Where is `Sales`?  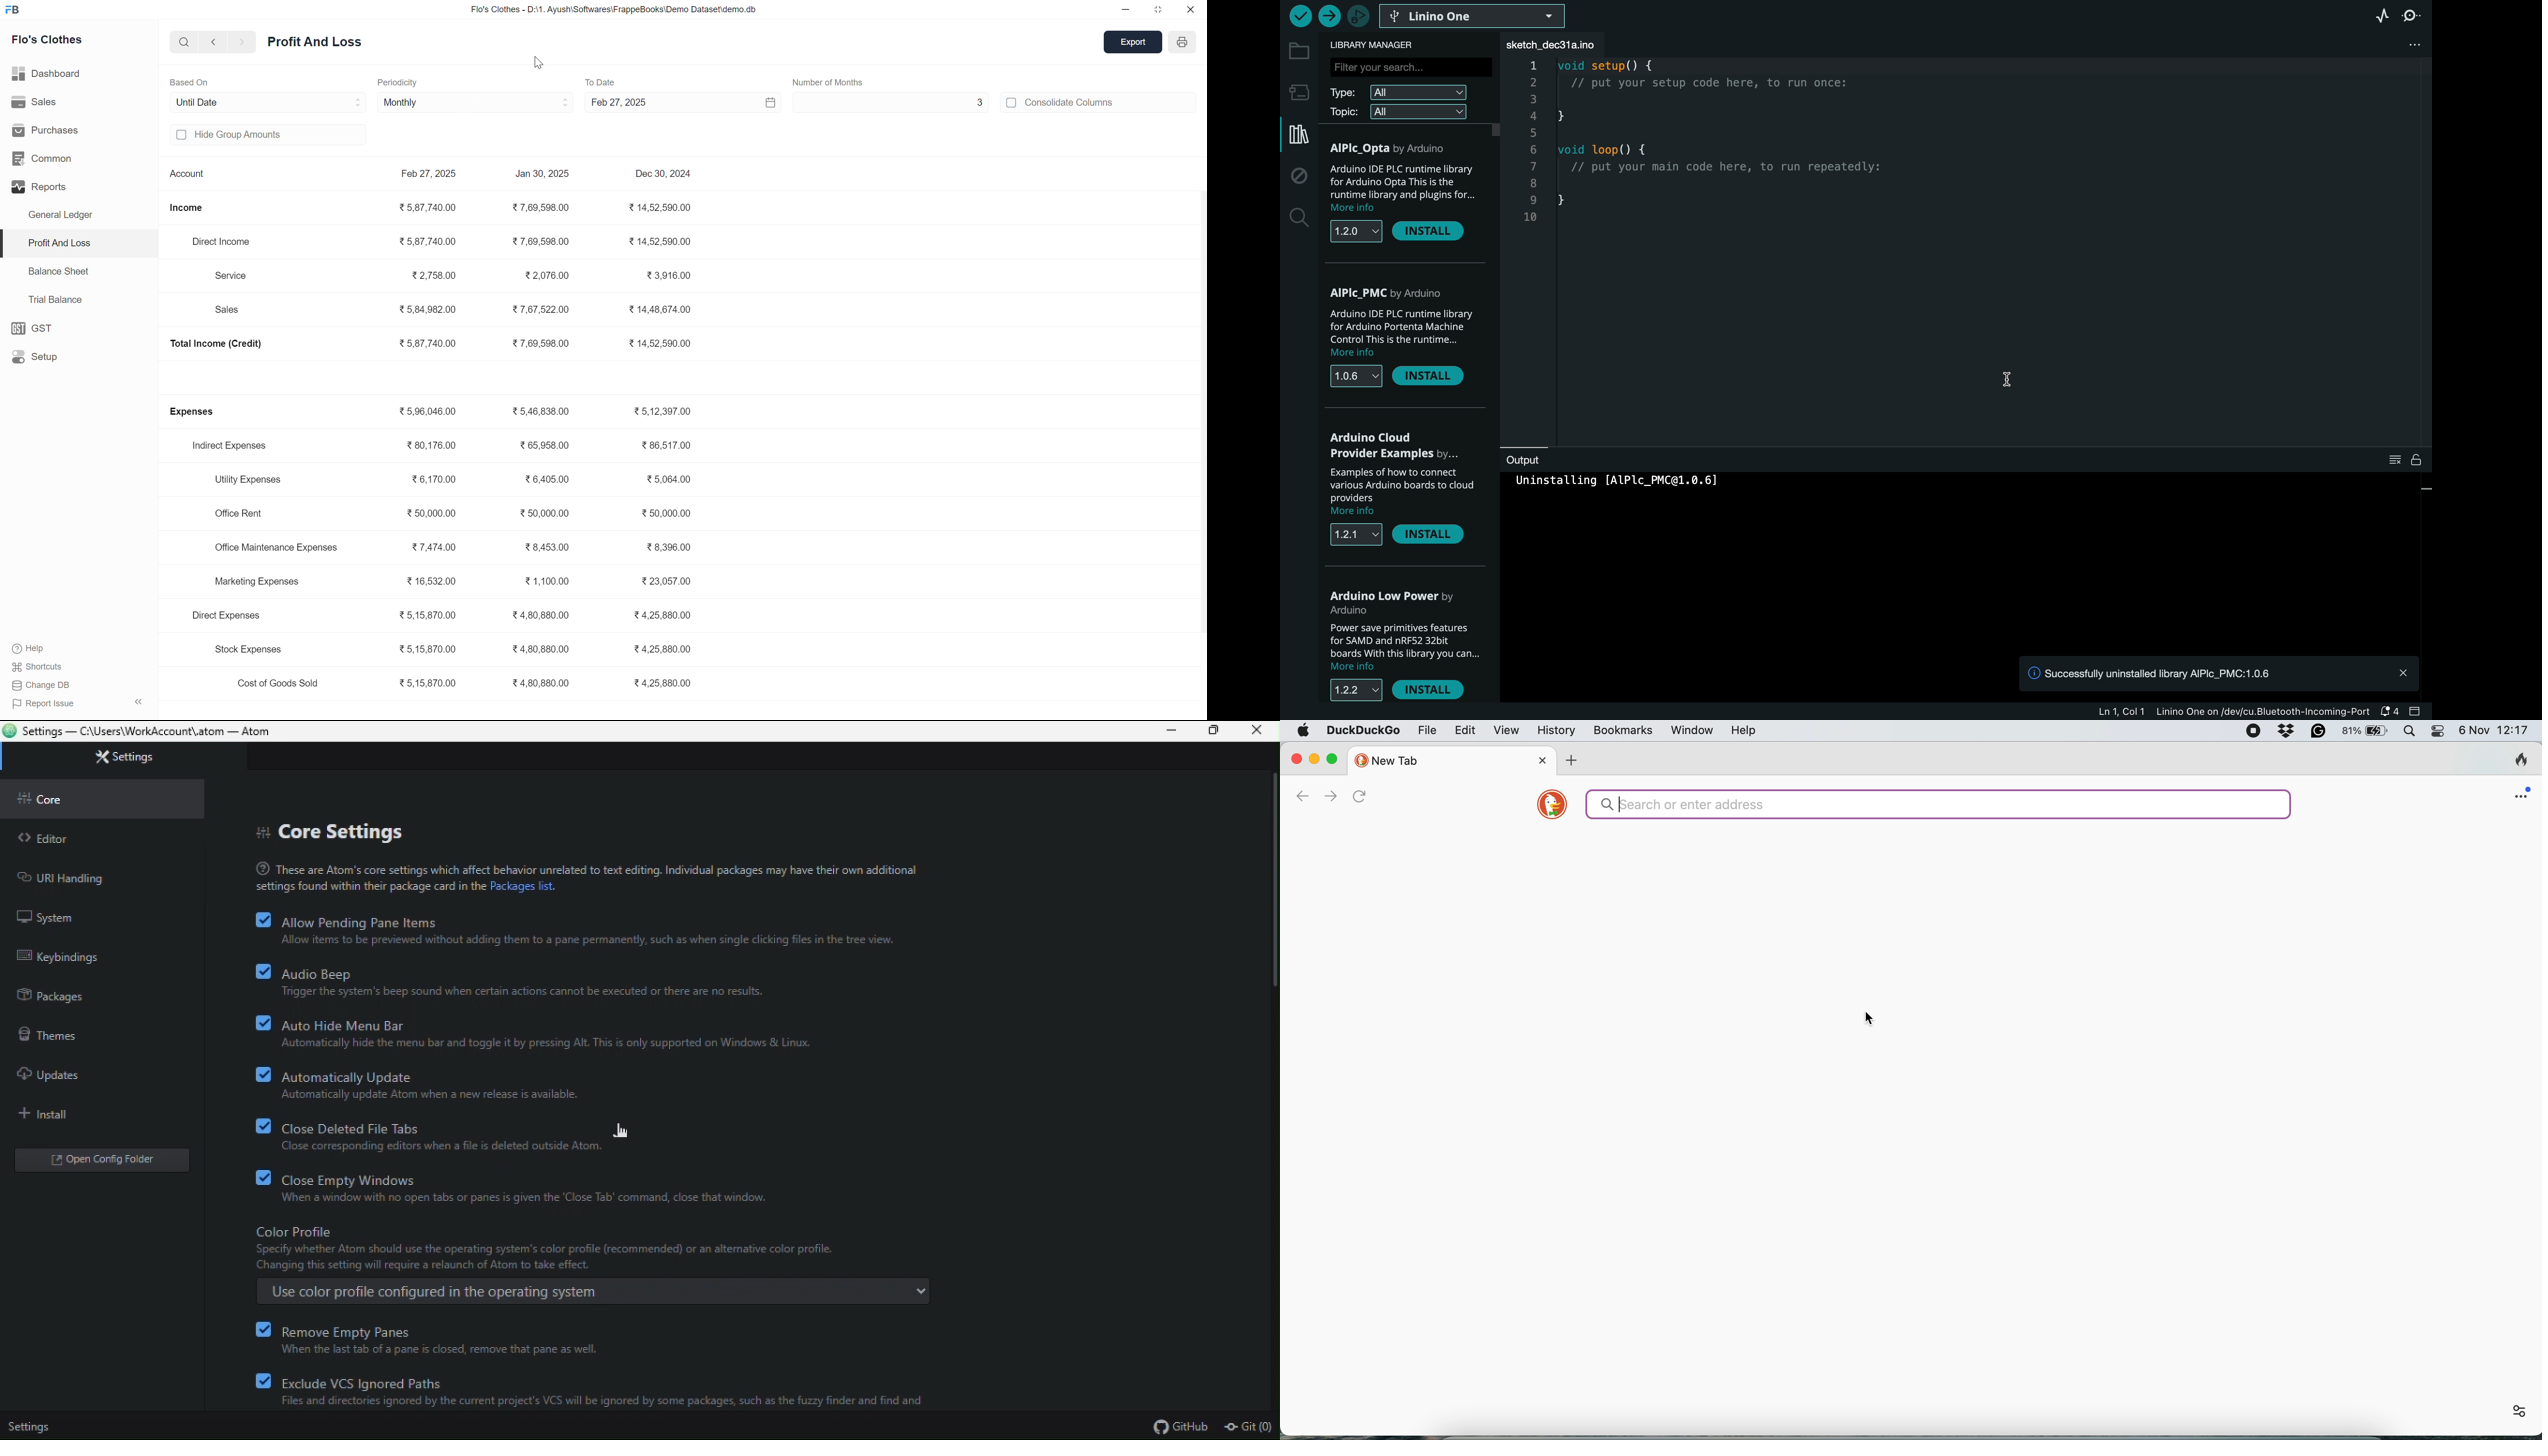
Sales is located at coordinates (226, 309).